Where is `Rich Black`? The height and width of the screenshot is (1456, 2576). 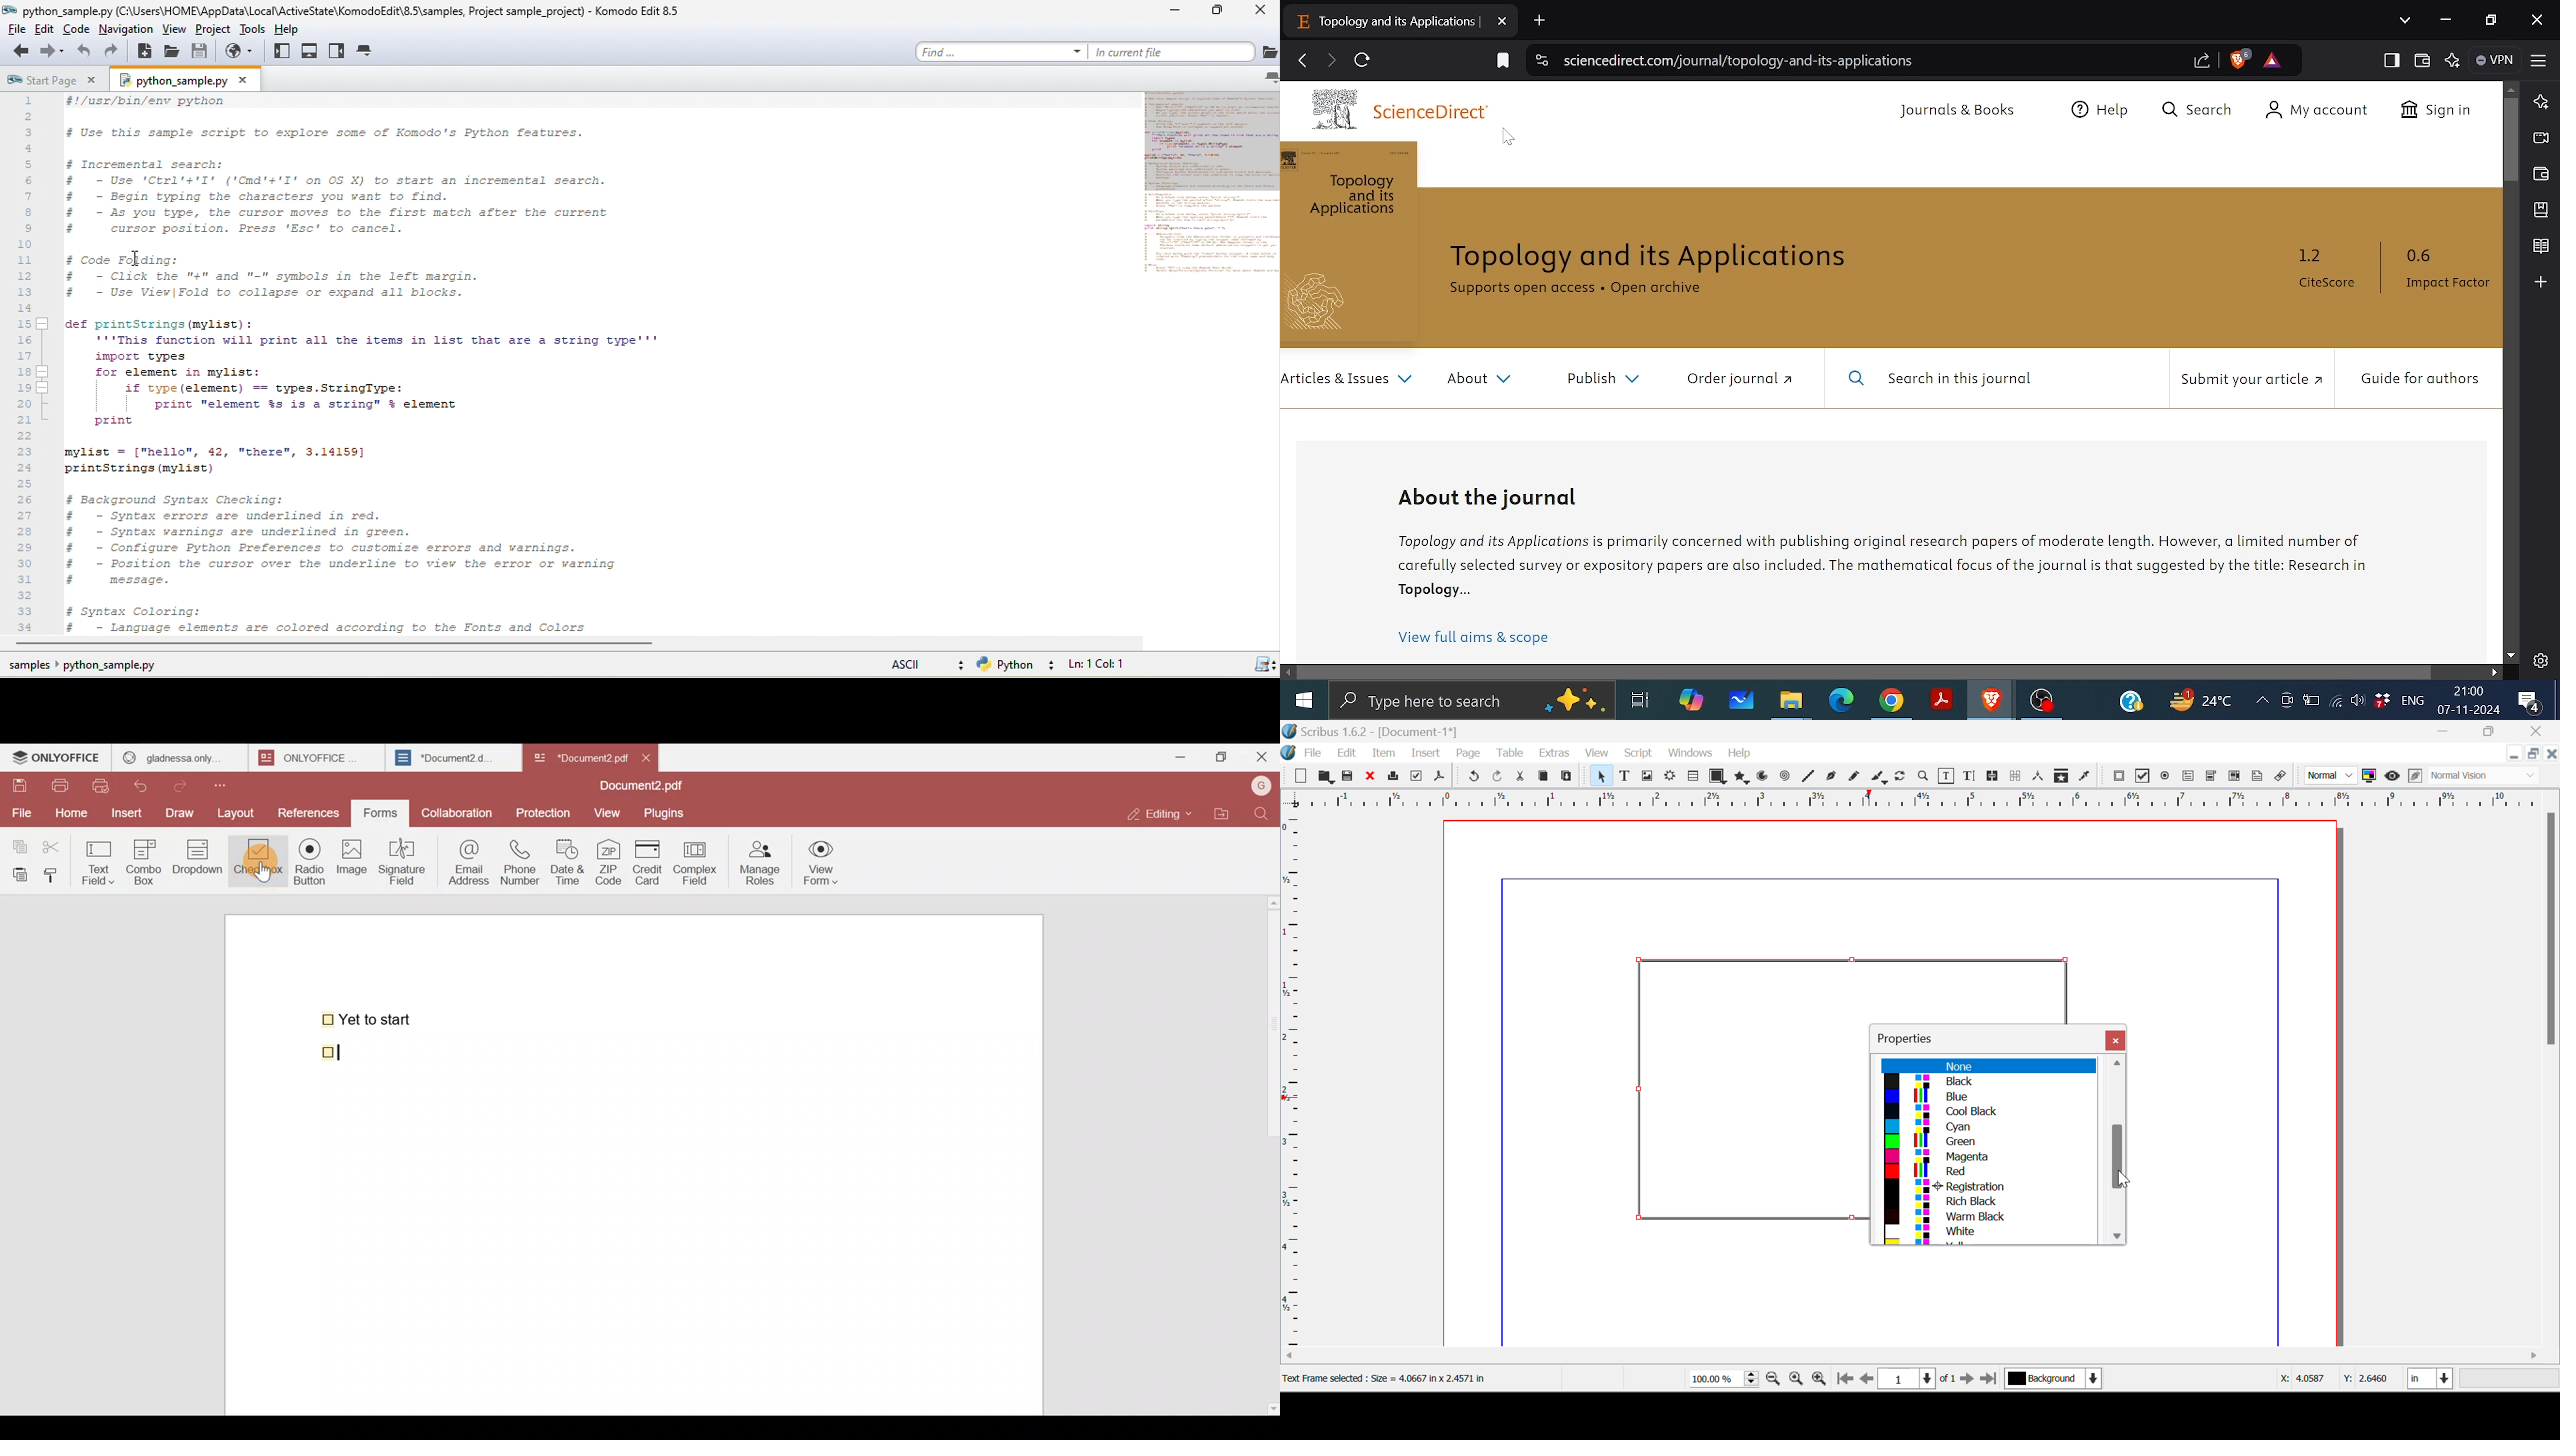 Rich Black is located at coordinates (1983, 1200).